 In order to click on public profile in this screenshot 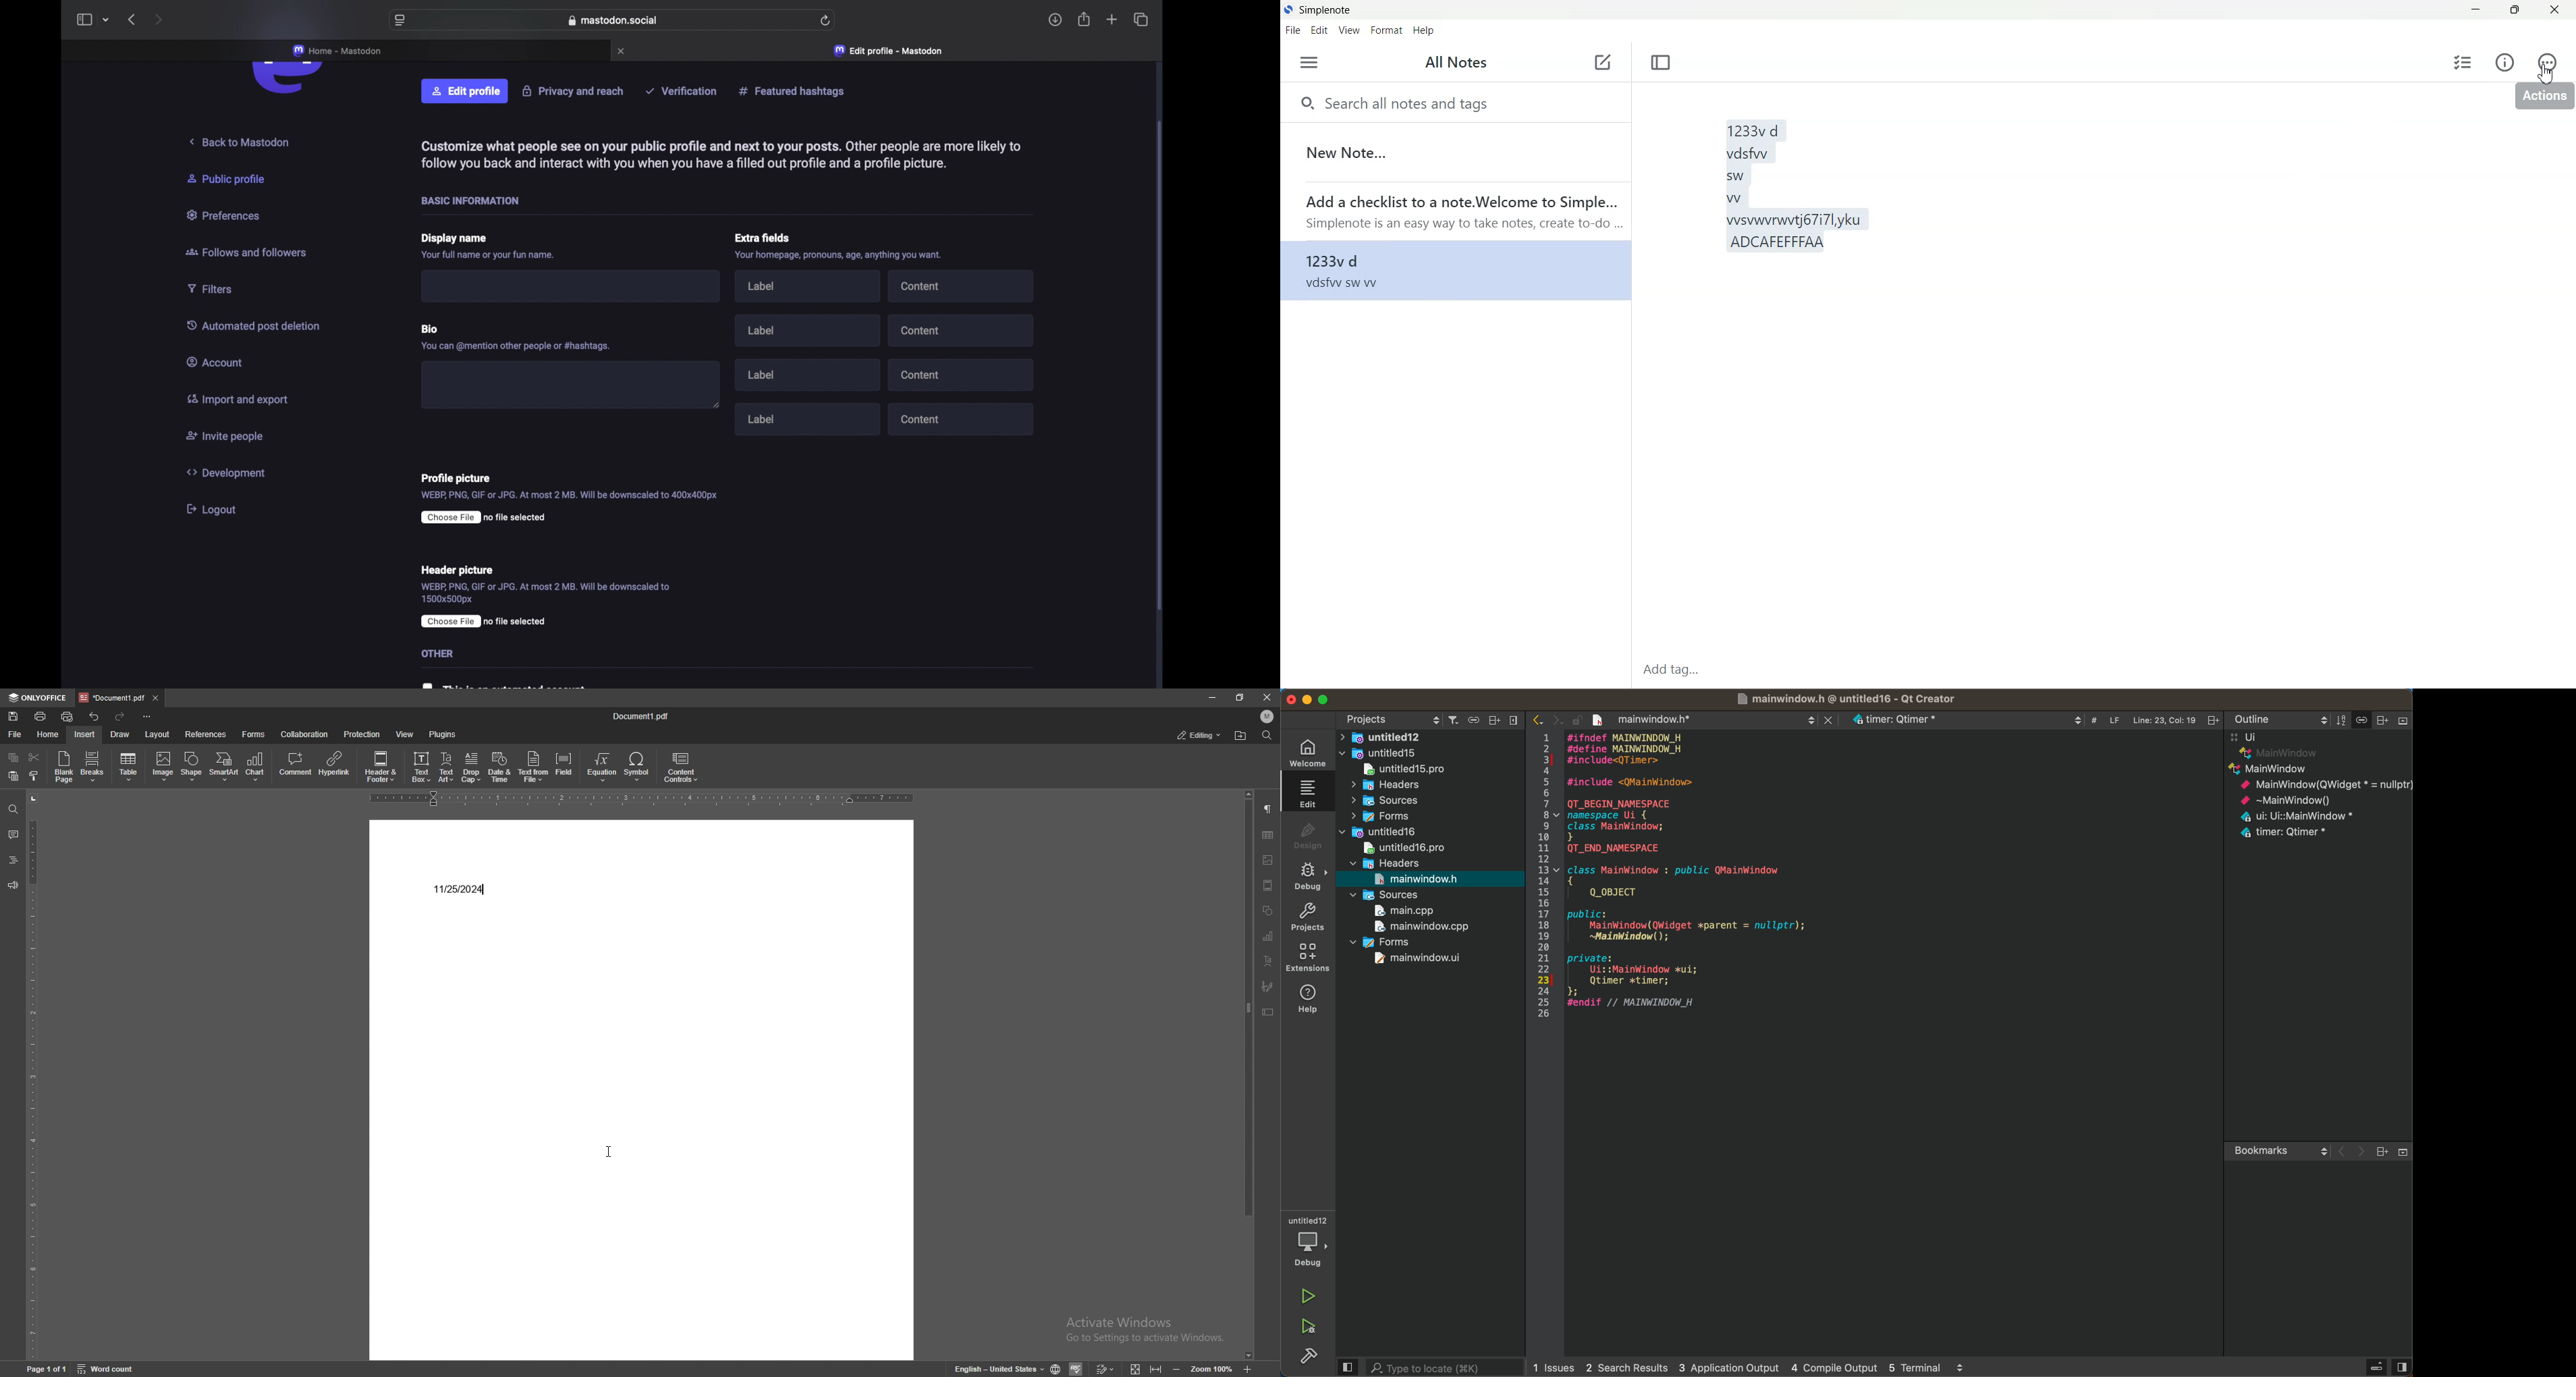, I will do `click(232, 178)`.